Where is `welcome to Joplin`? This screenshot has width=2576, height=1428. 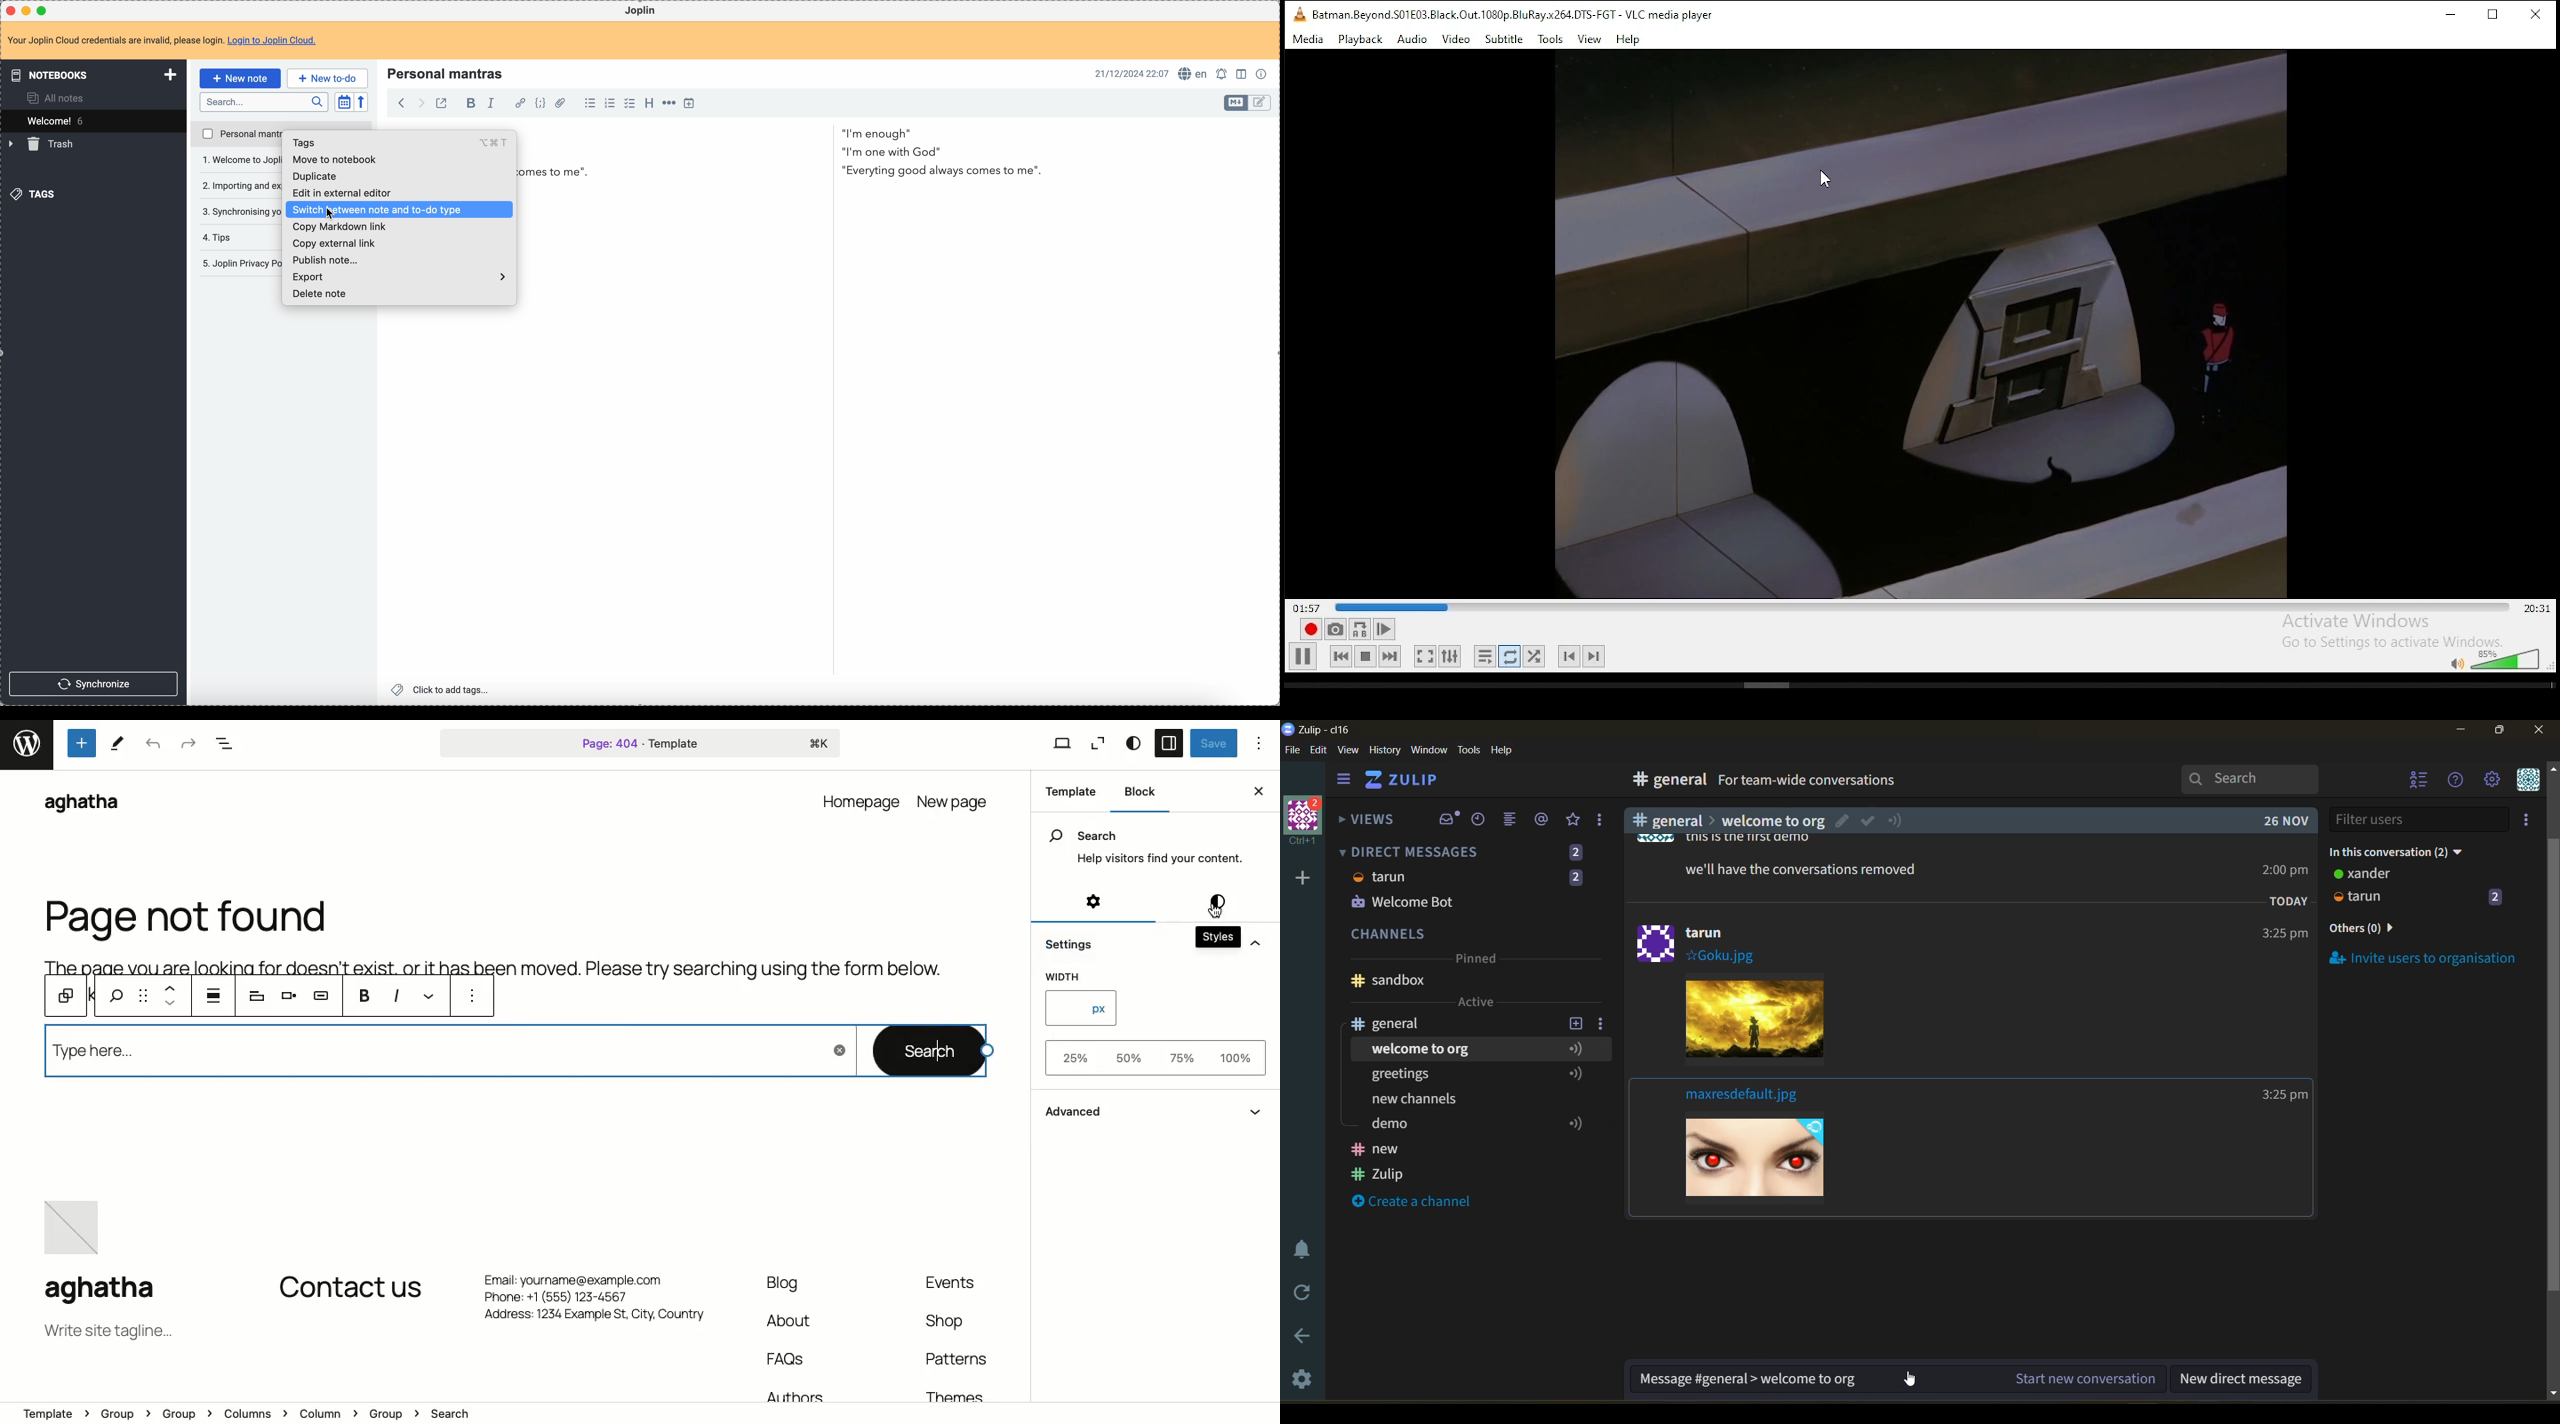 welcome to Joplin is located at coordinates (240, 160).